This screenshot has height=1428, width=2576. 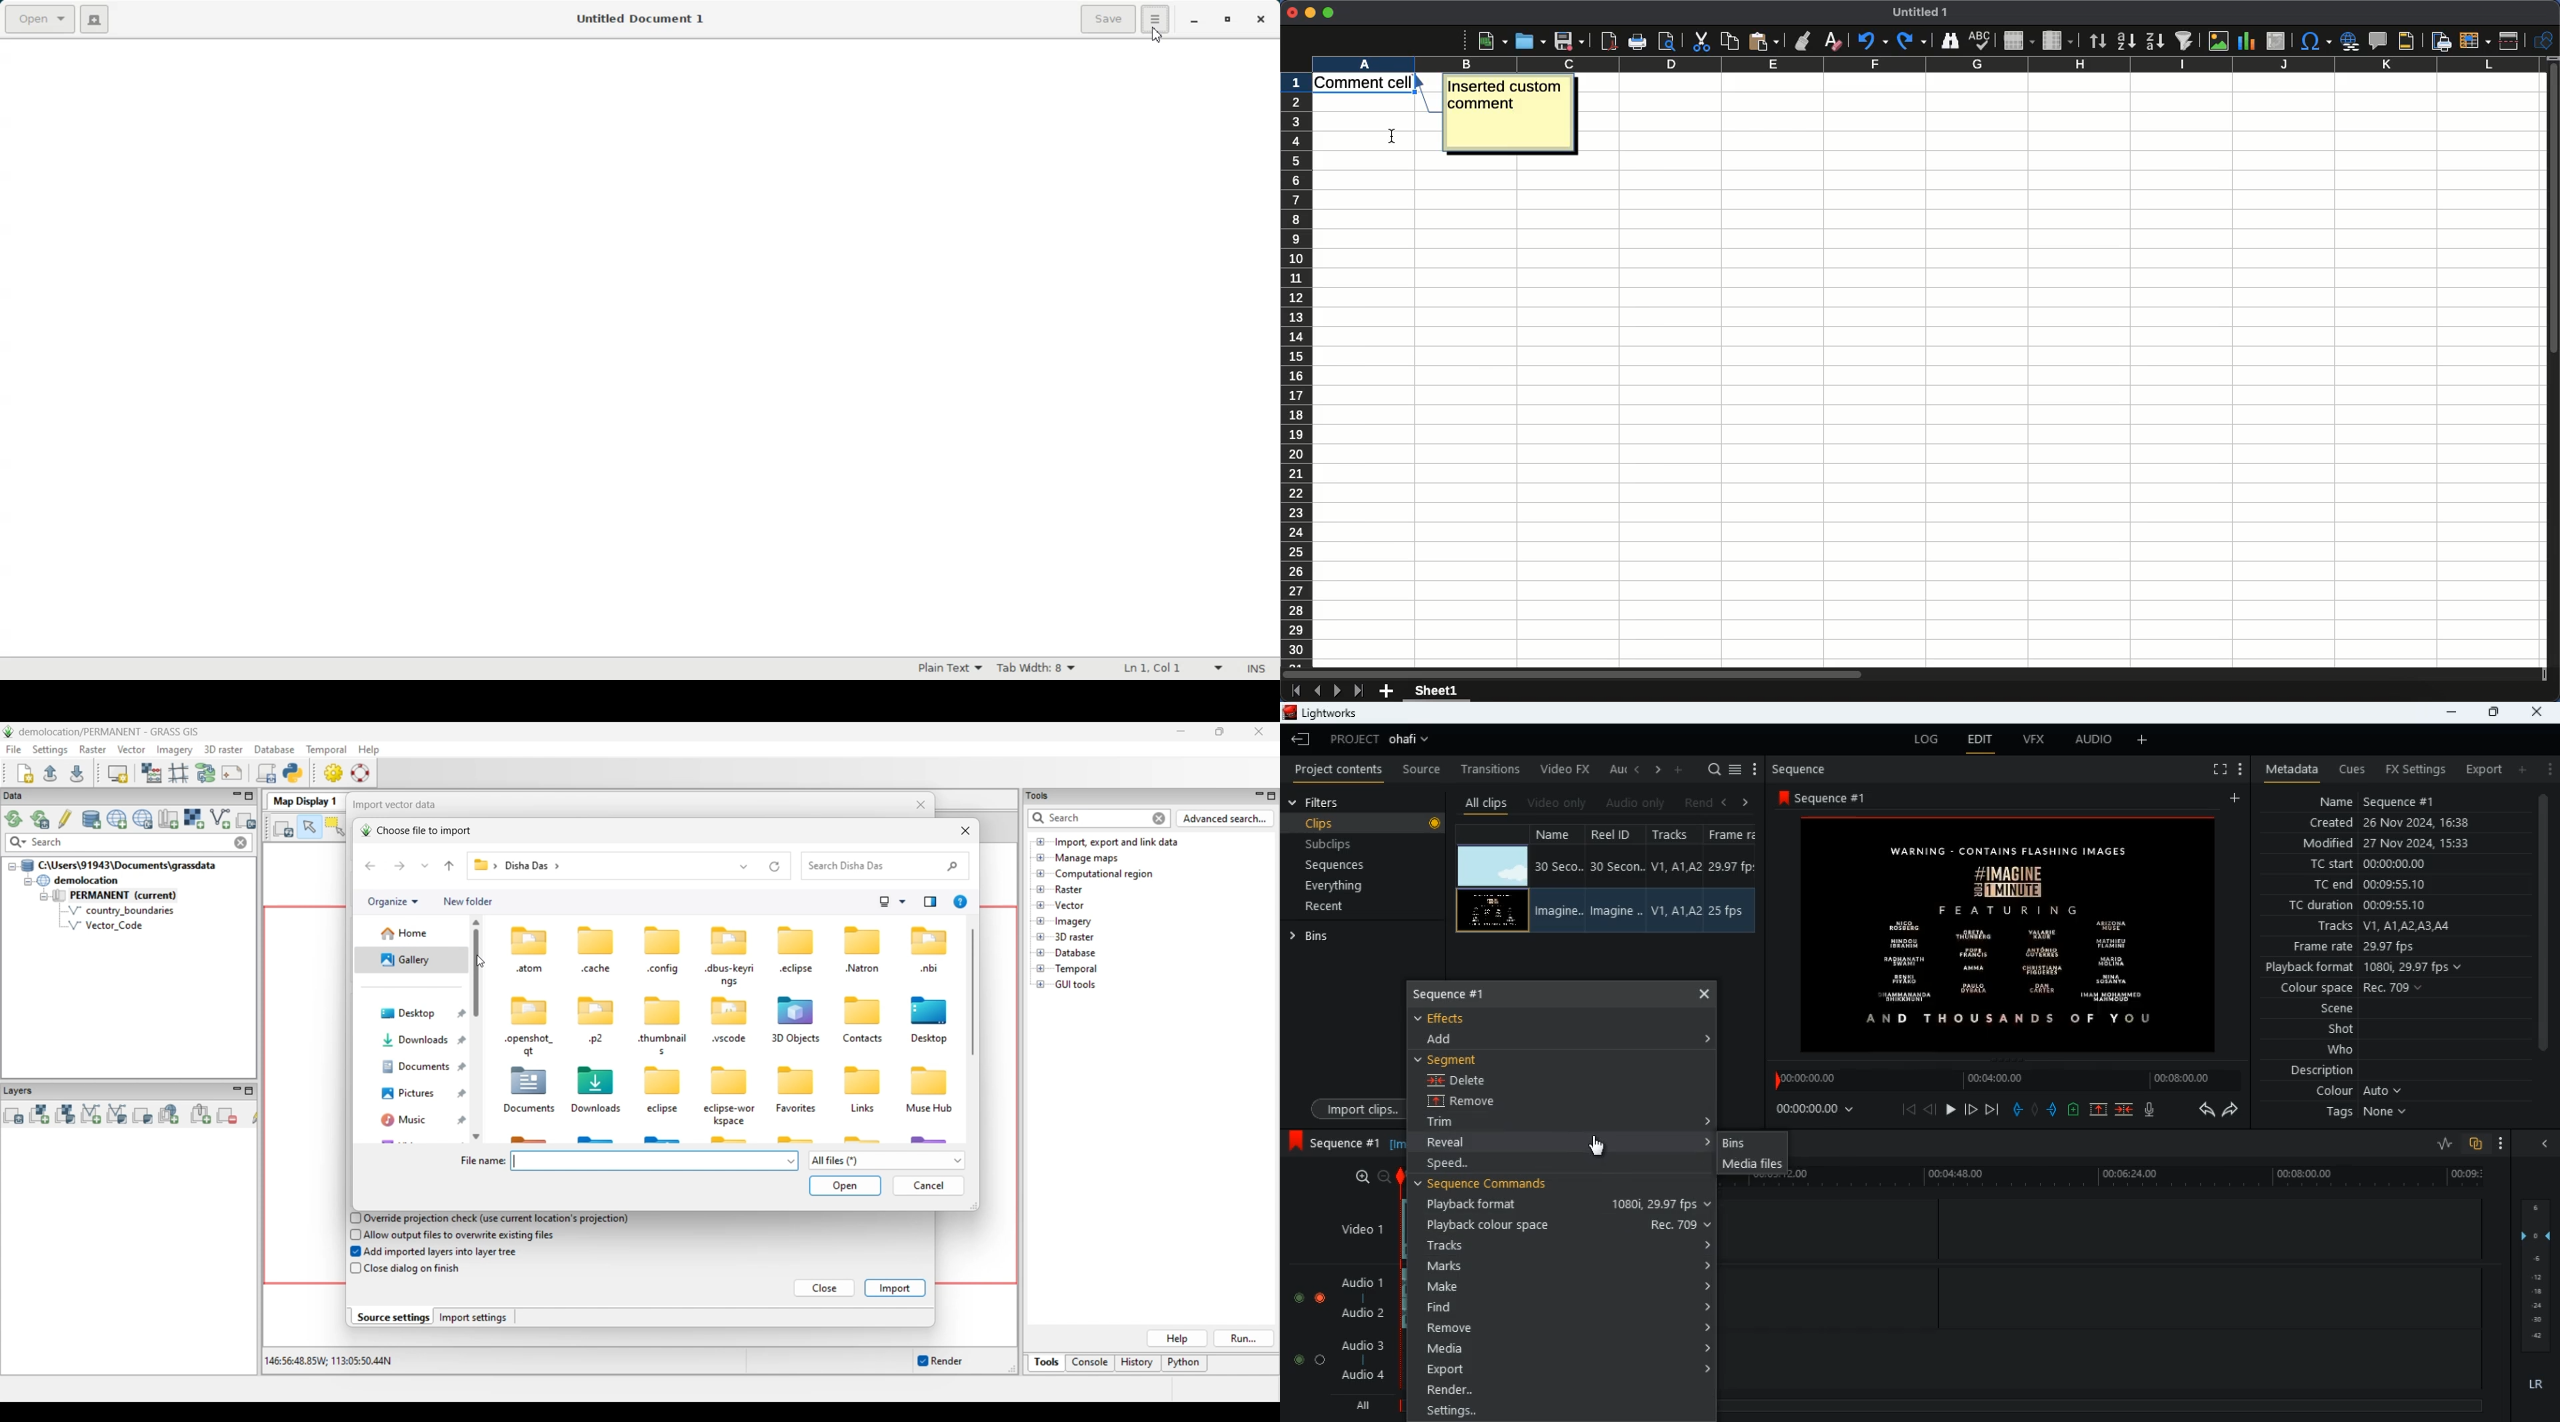 I want to click on project contents, so click(x=1343, y=770).